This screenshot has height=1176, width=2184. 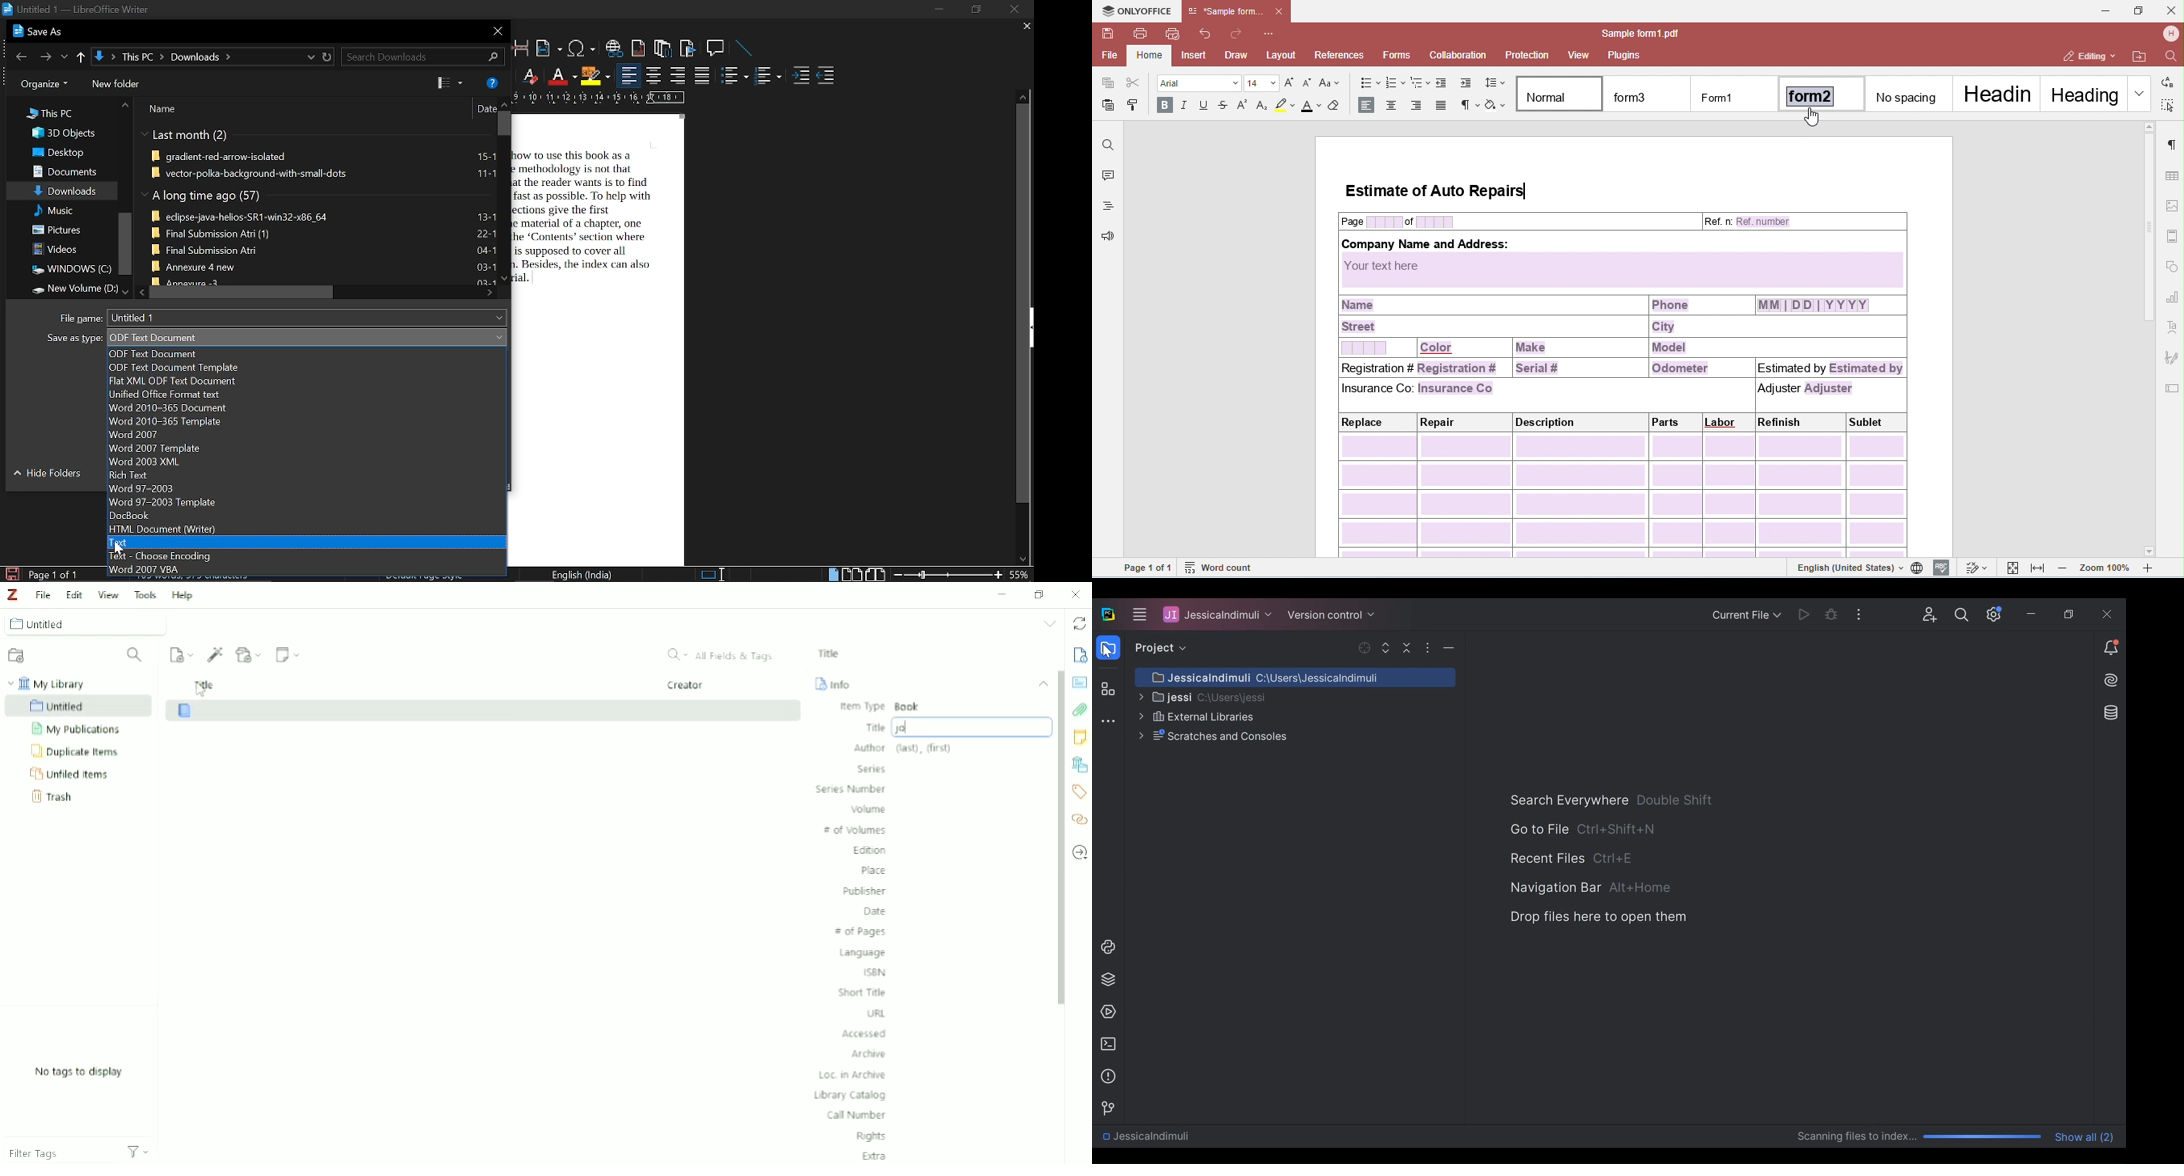 I want to click on justified, so click(x=703, y=75).